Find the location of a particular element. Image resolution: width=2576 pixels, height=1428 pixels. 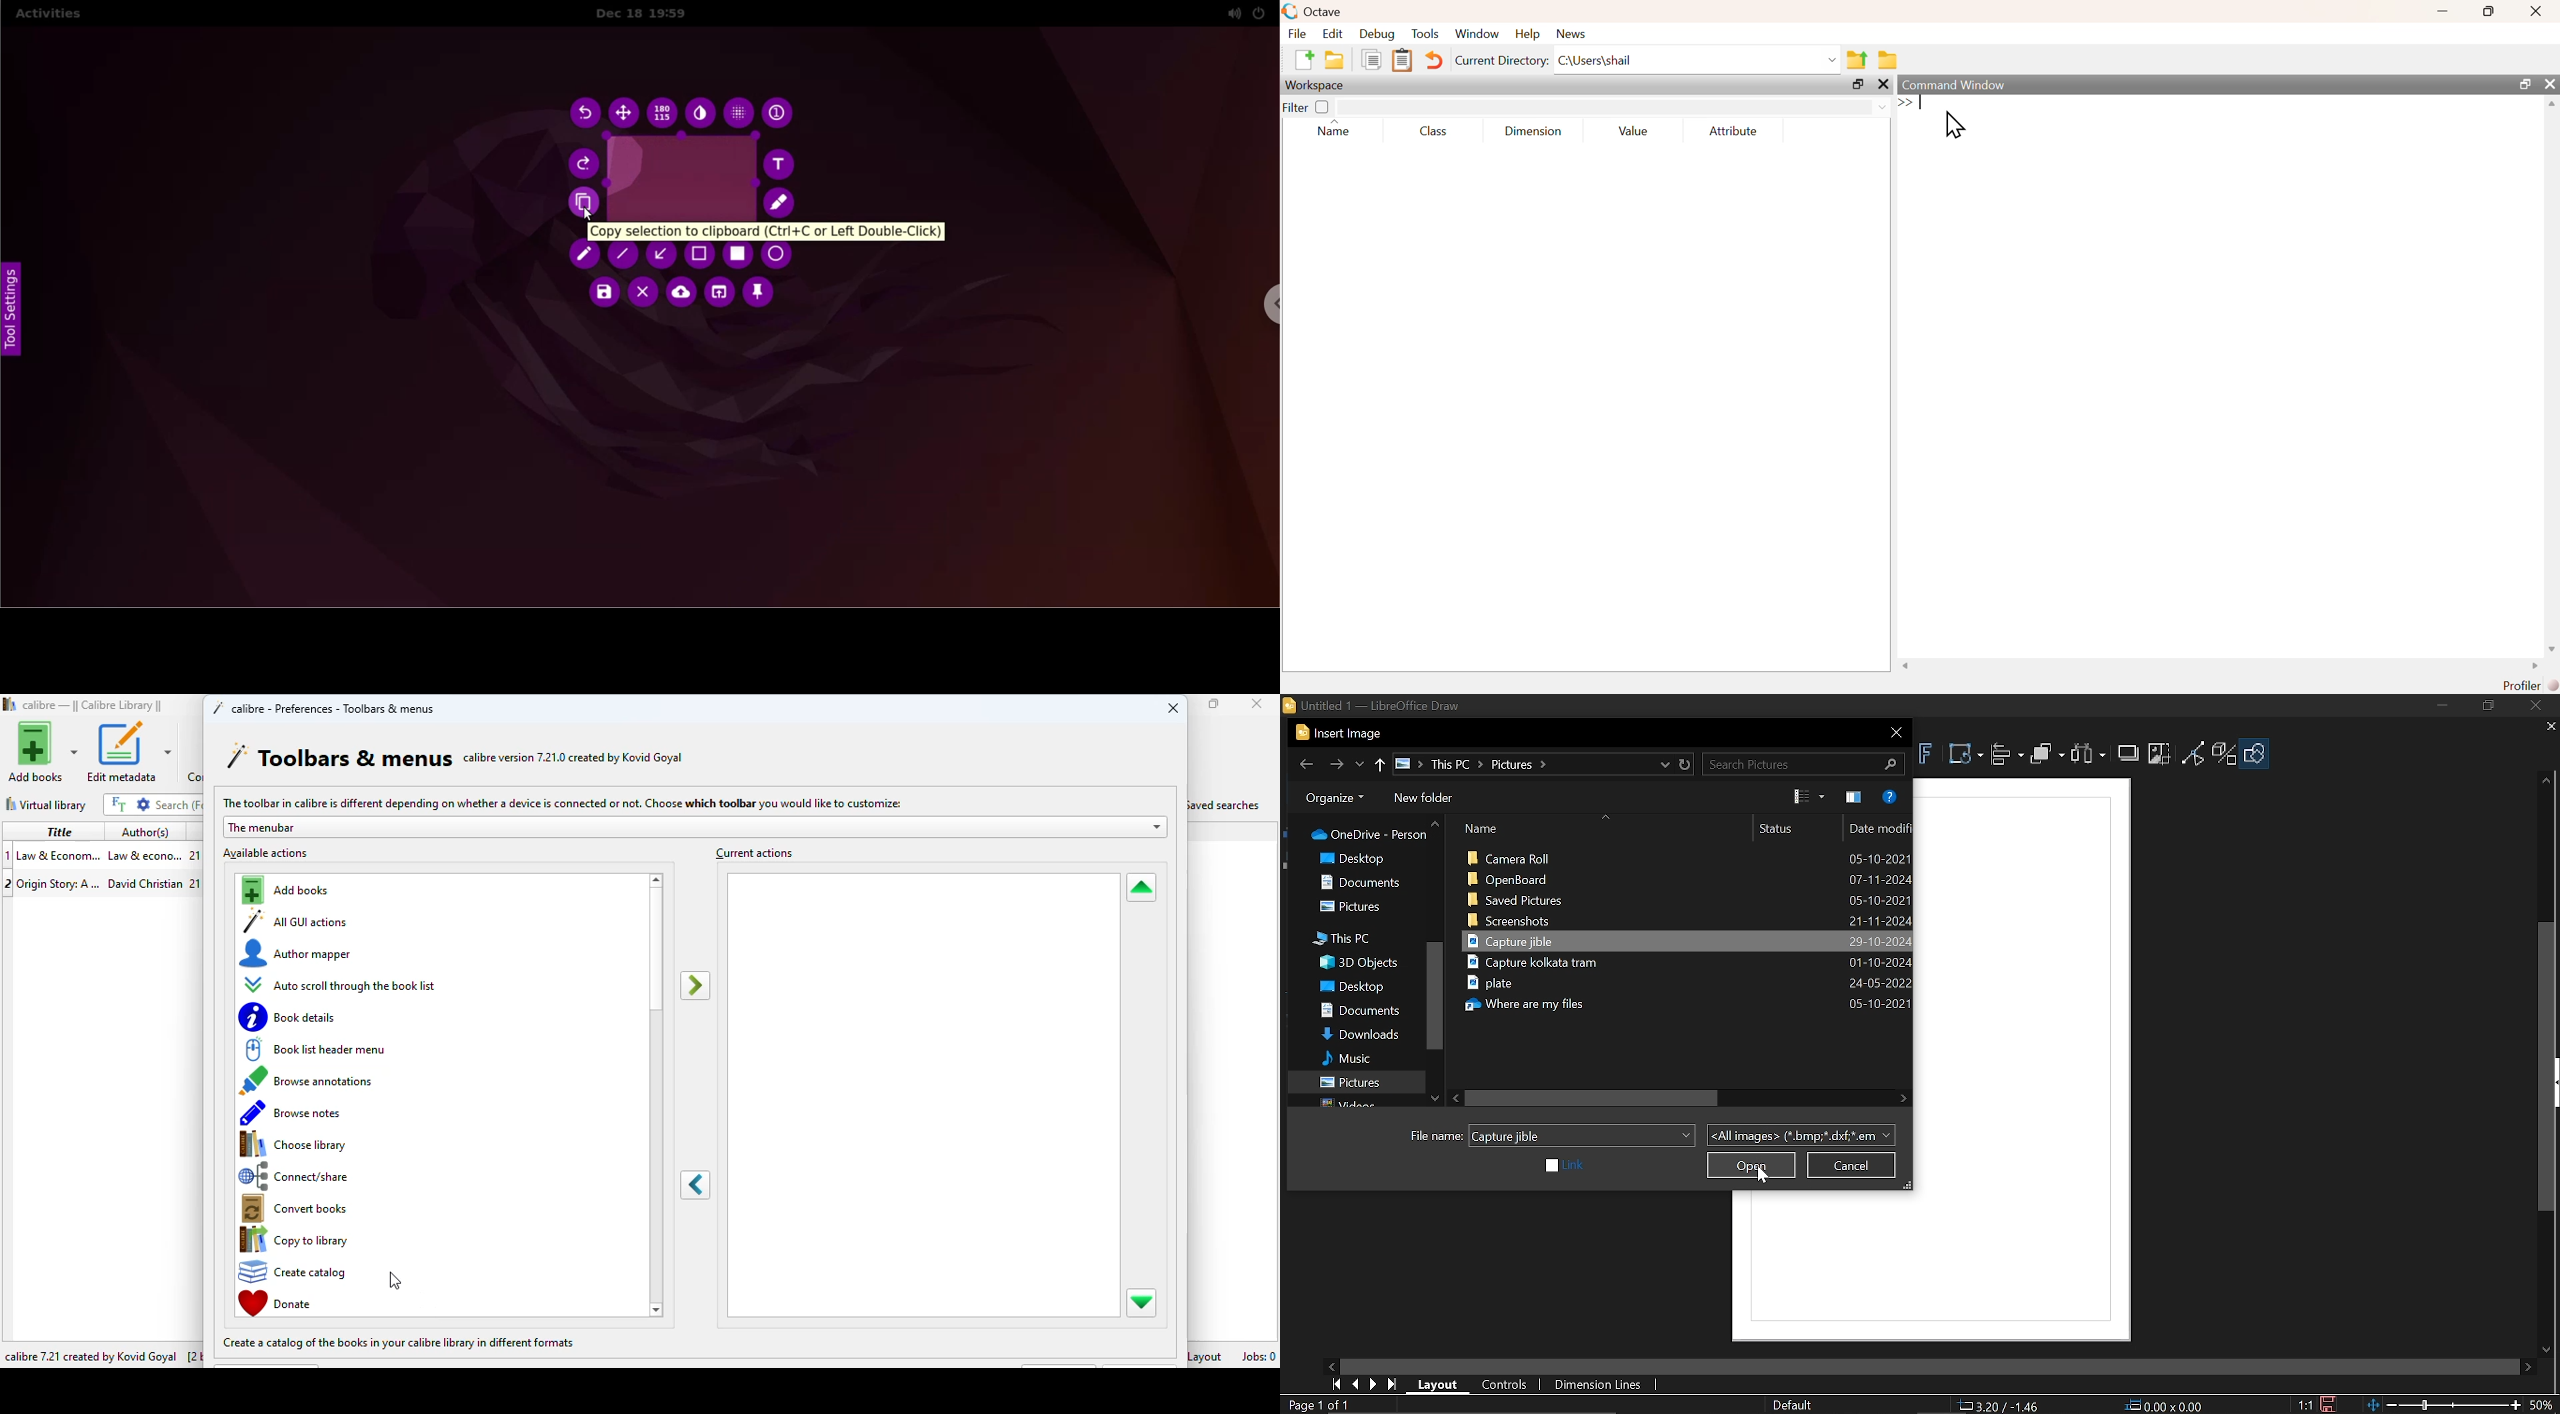

Close tab is located at coordinates (2544, 728).